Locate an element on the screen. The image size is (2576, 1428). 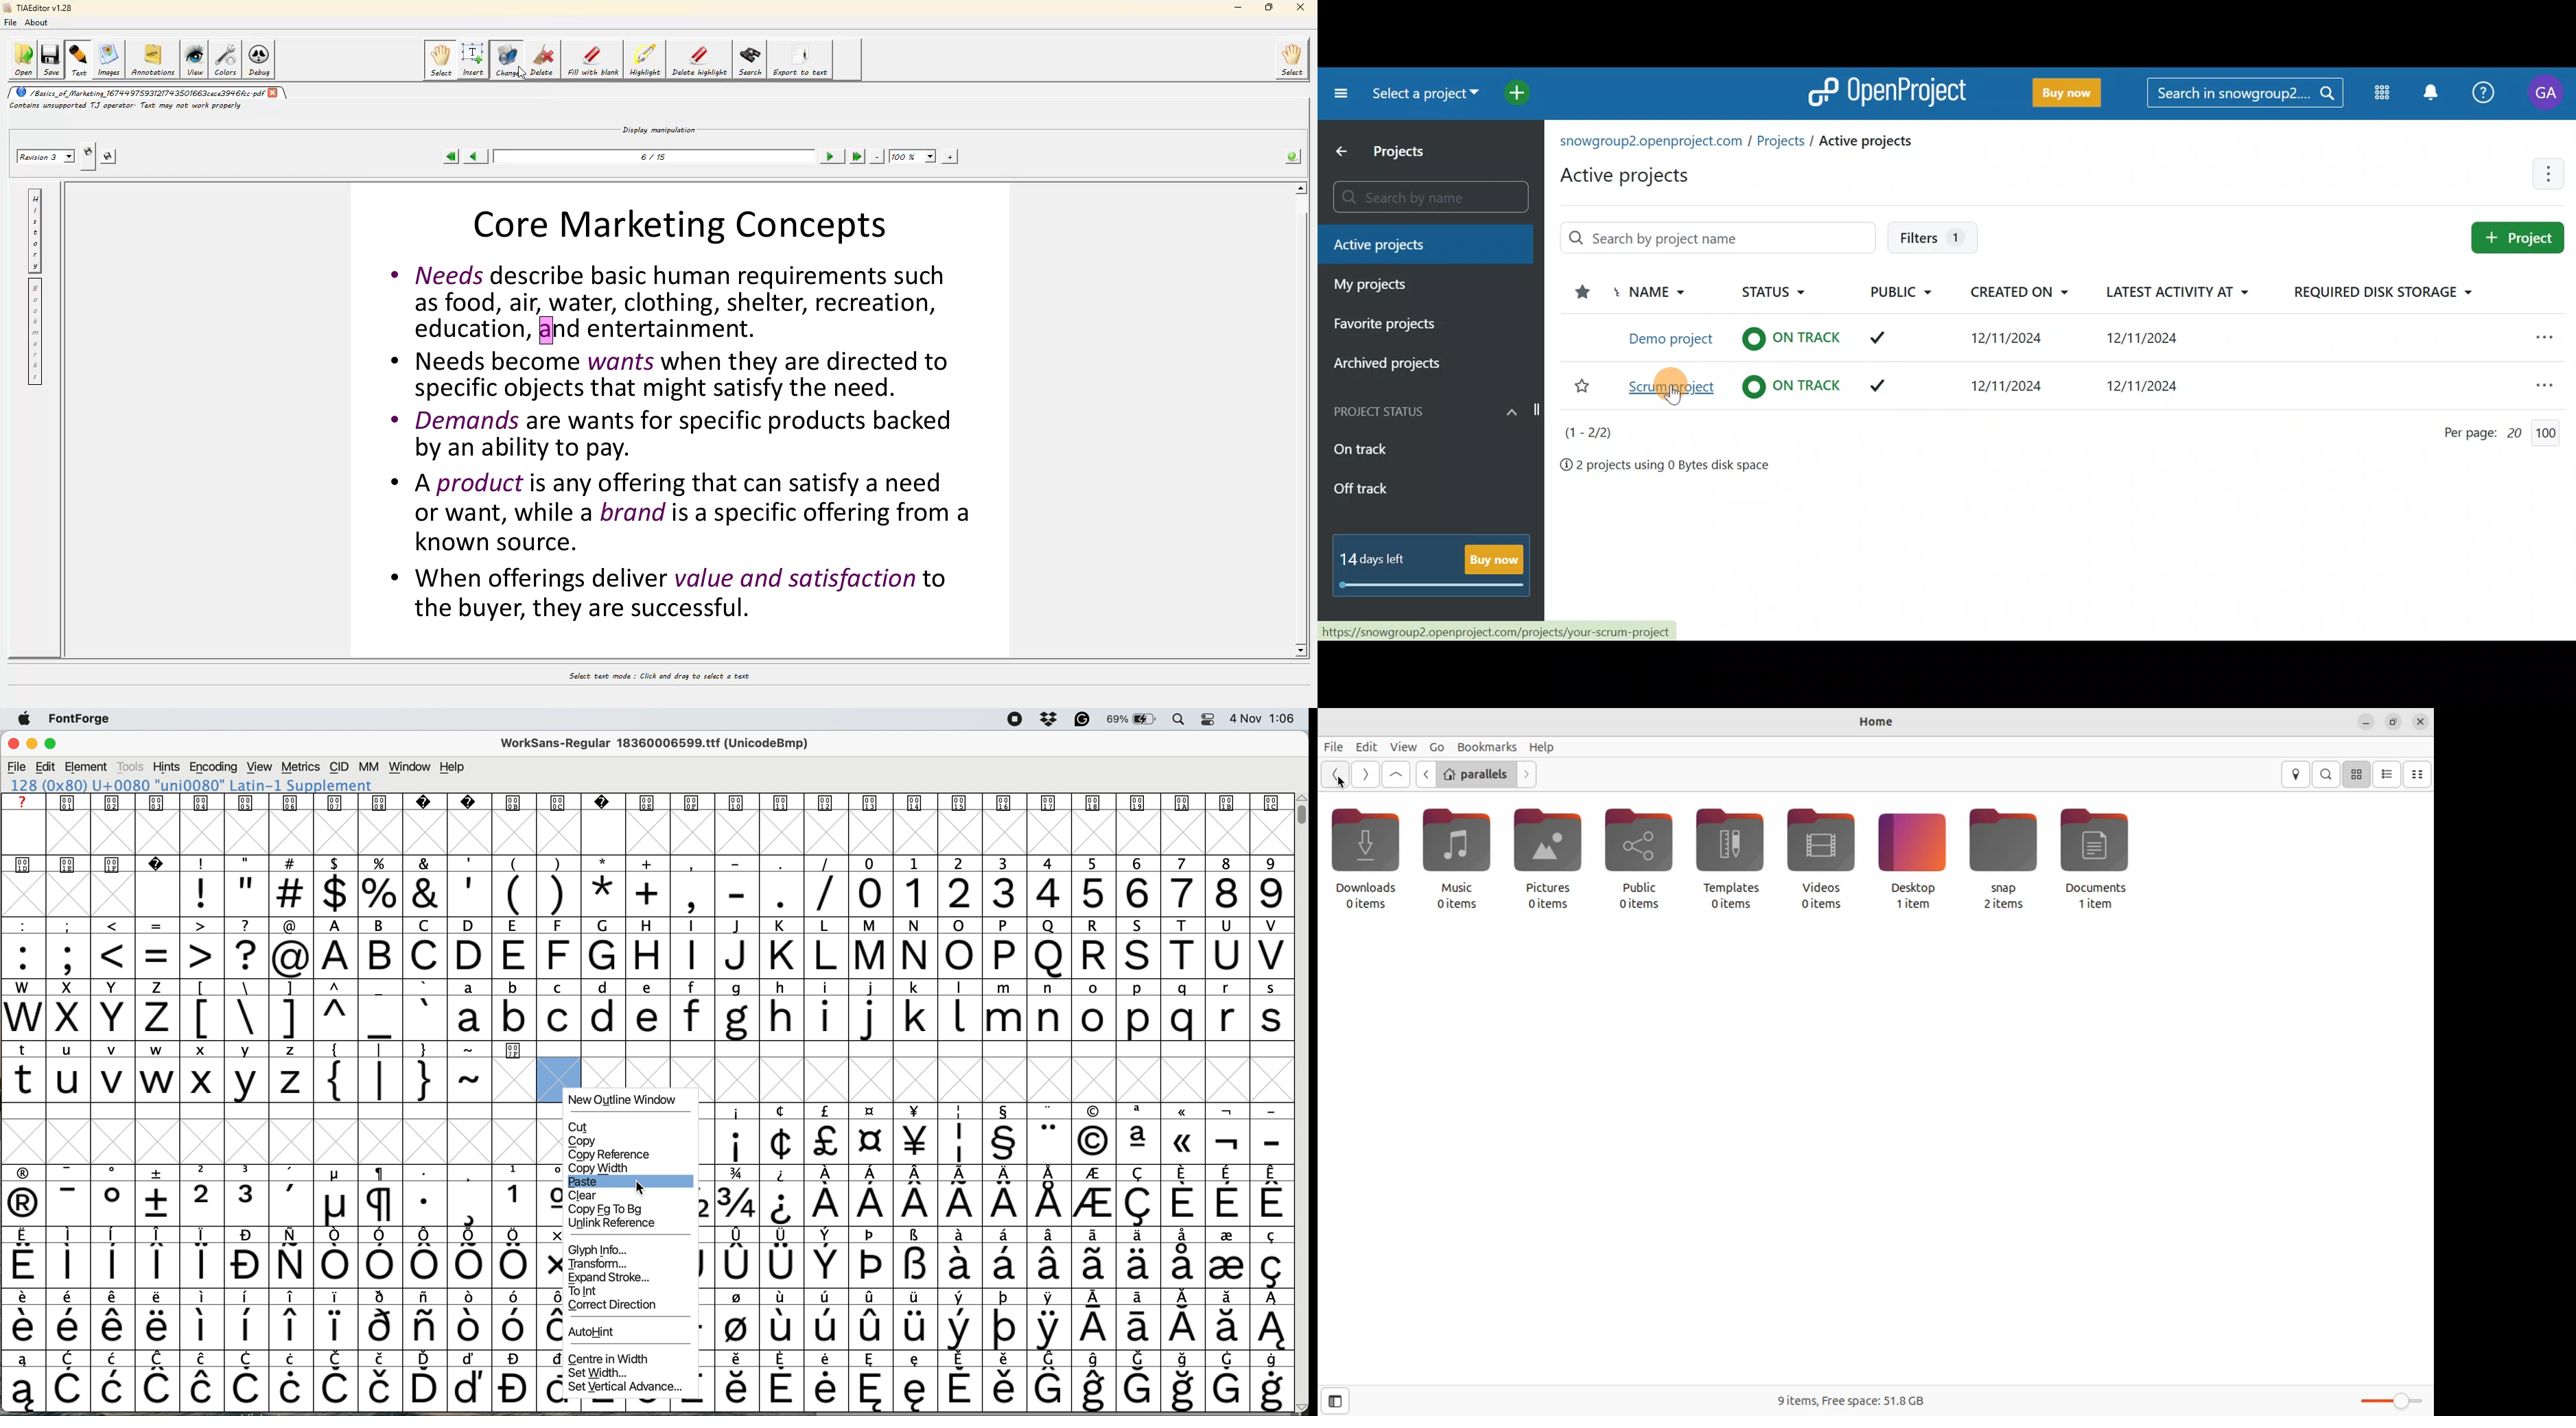
view is located at coordinates (1403, 747).